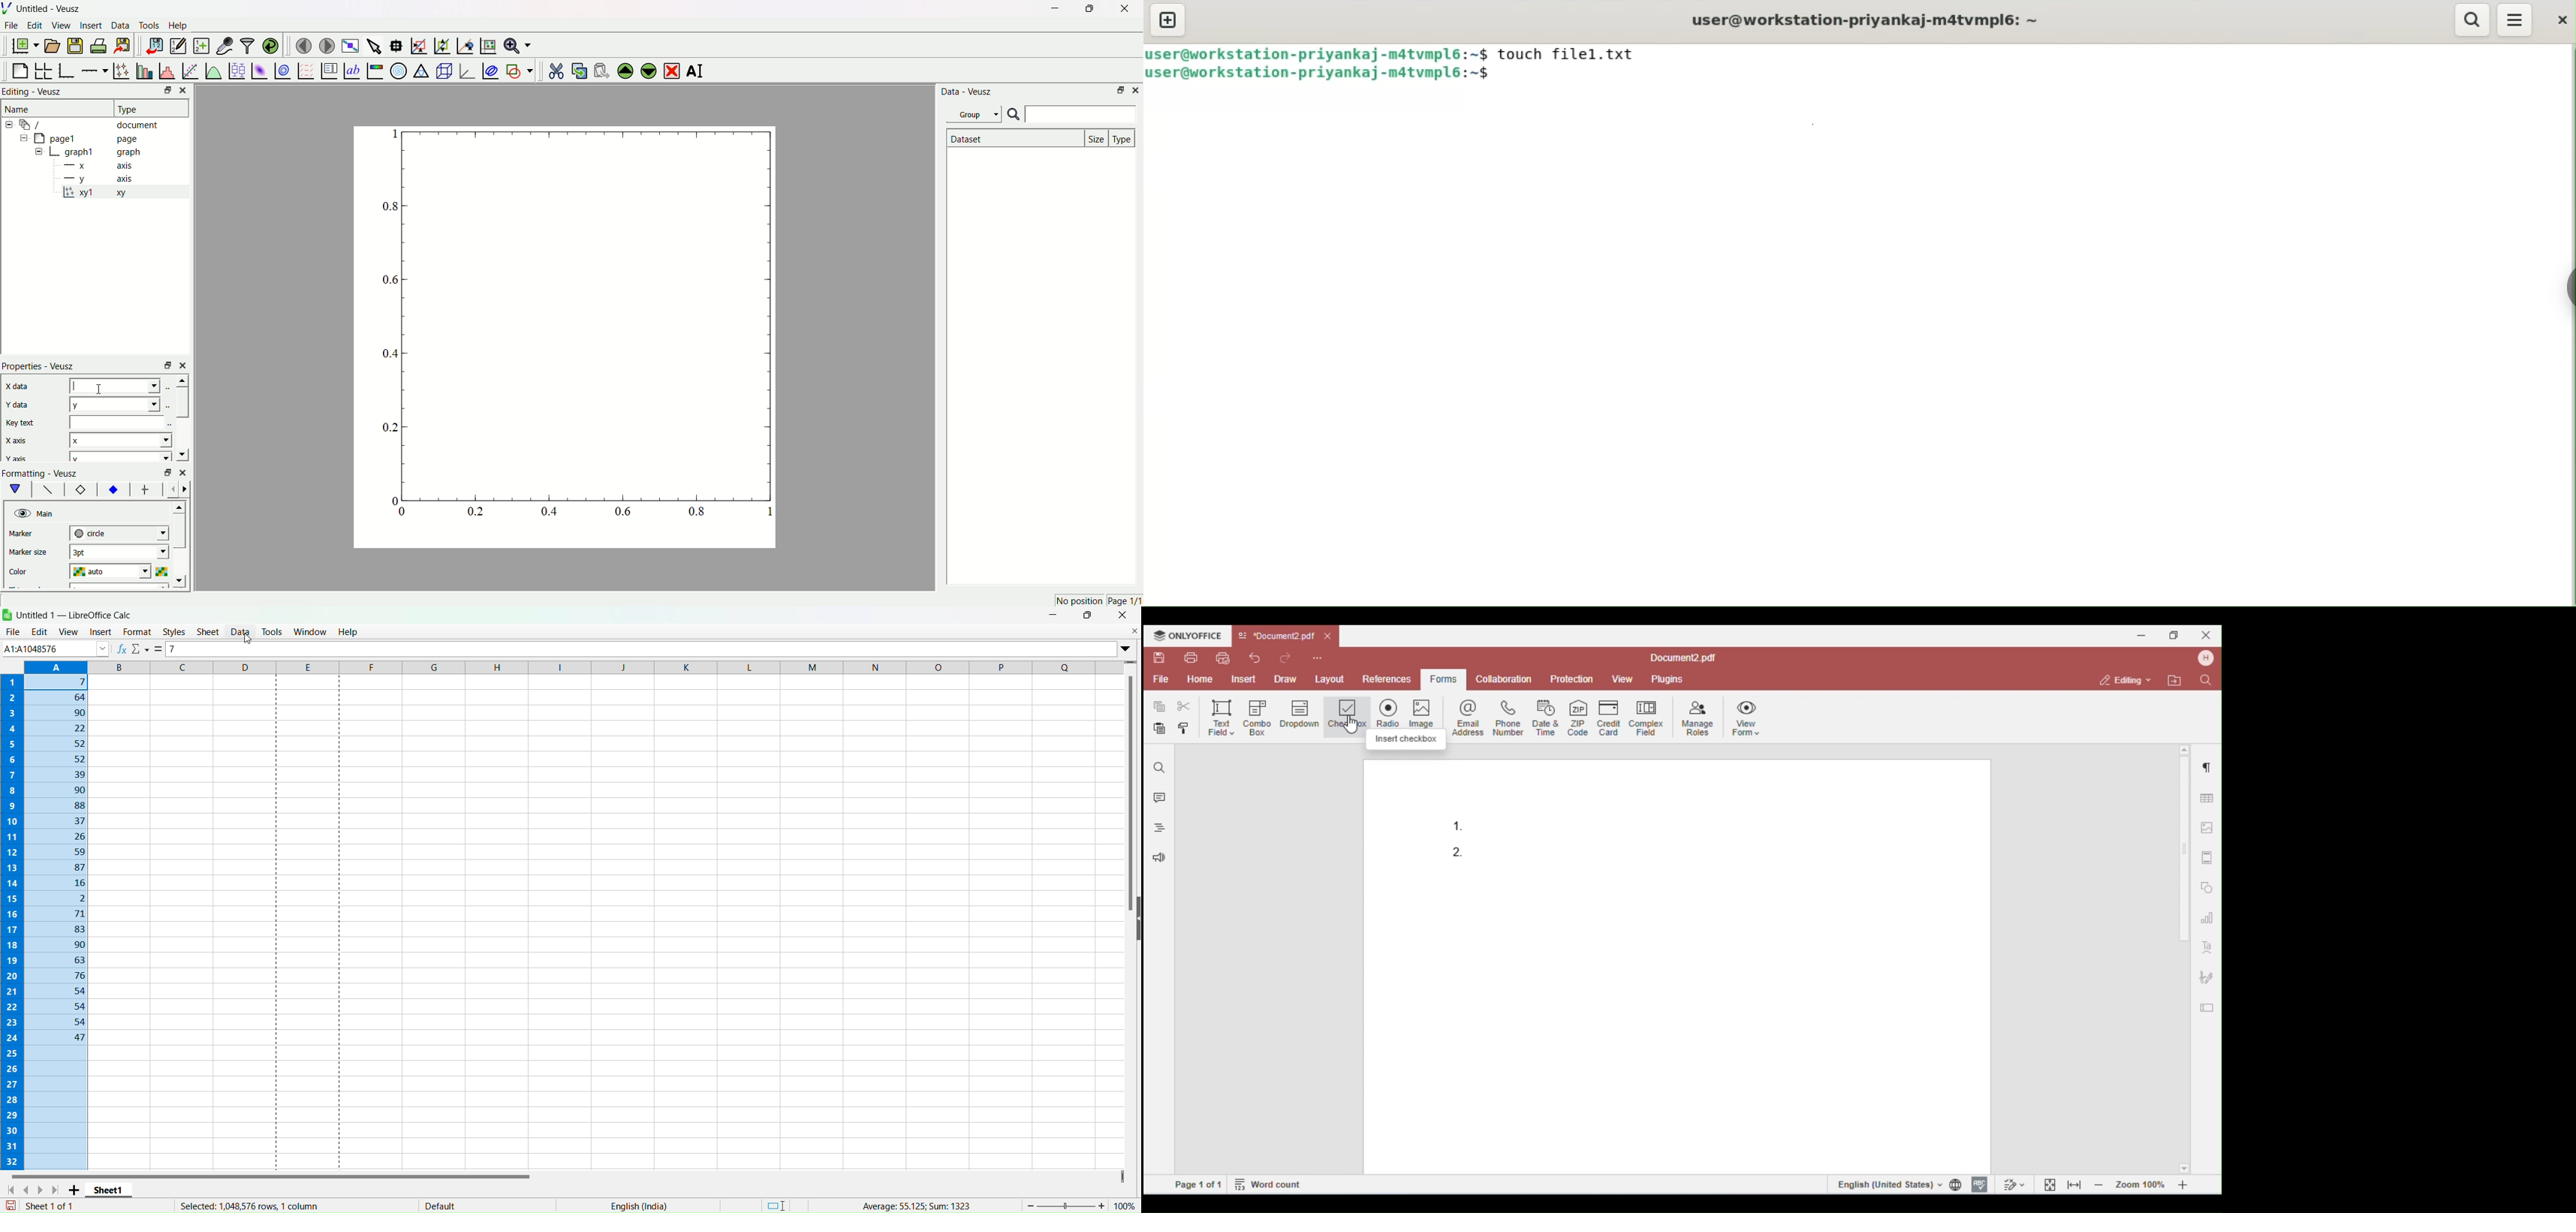 This screenshot has width=2576, height=1232. What do you see at coordinates (95, 124) in the screenshot?
I see `“document` at bounding box center [95, 124].